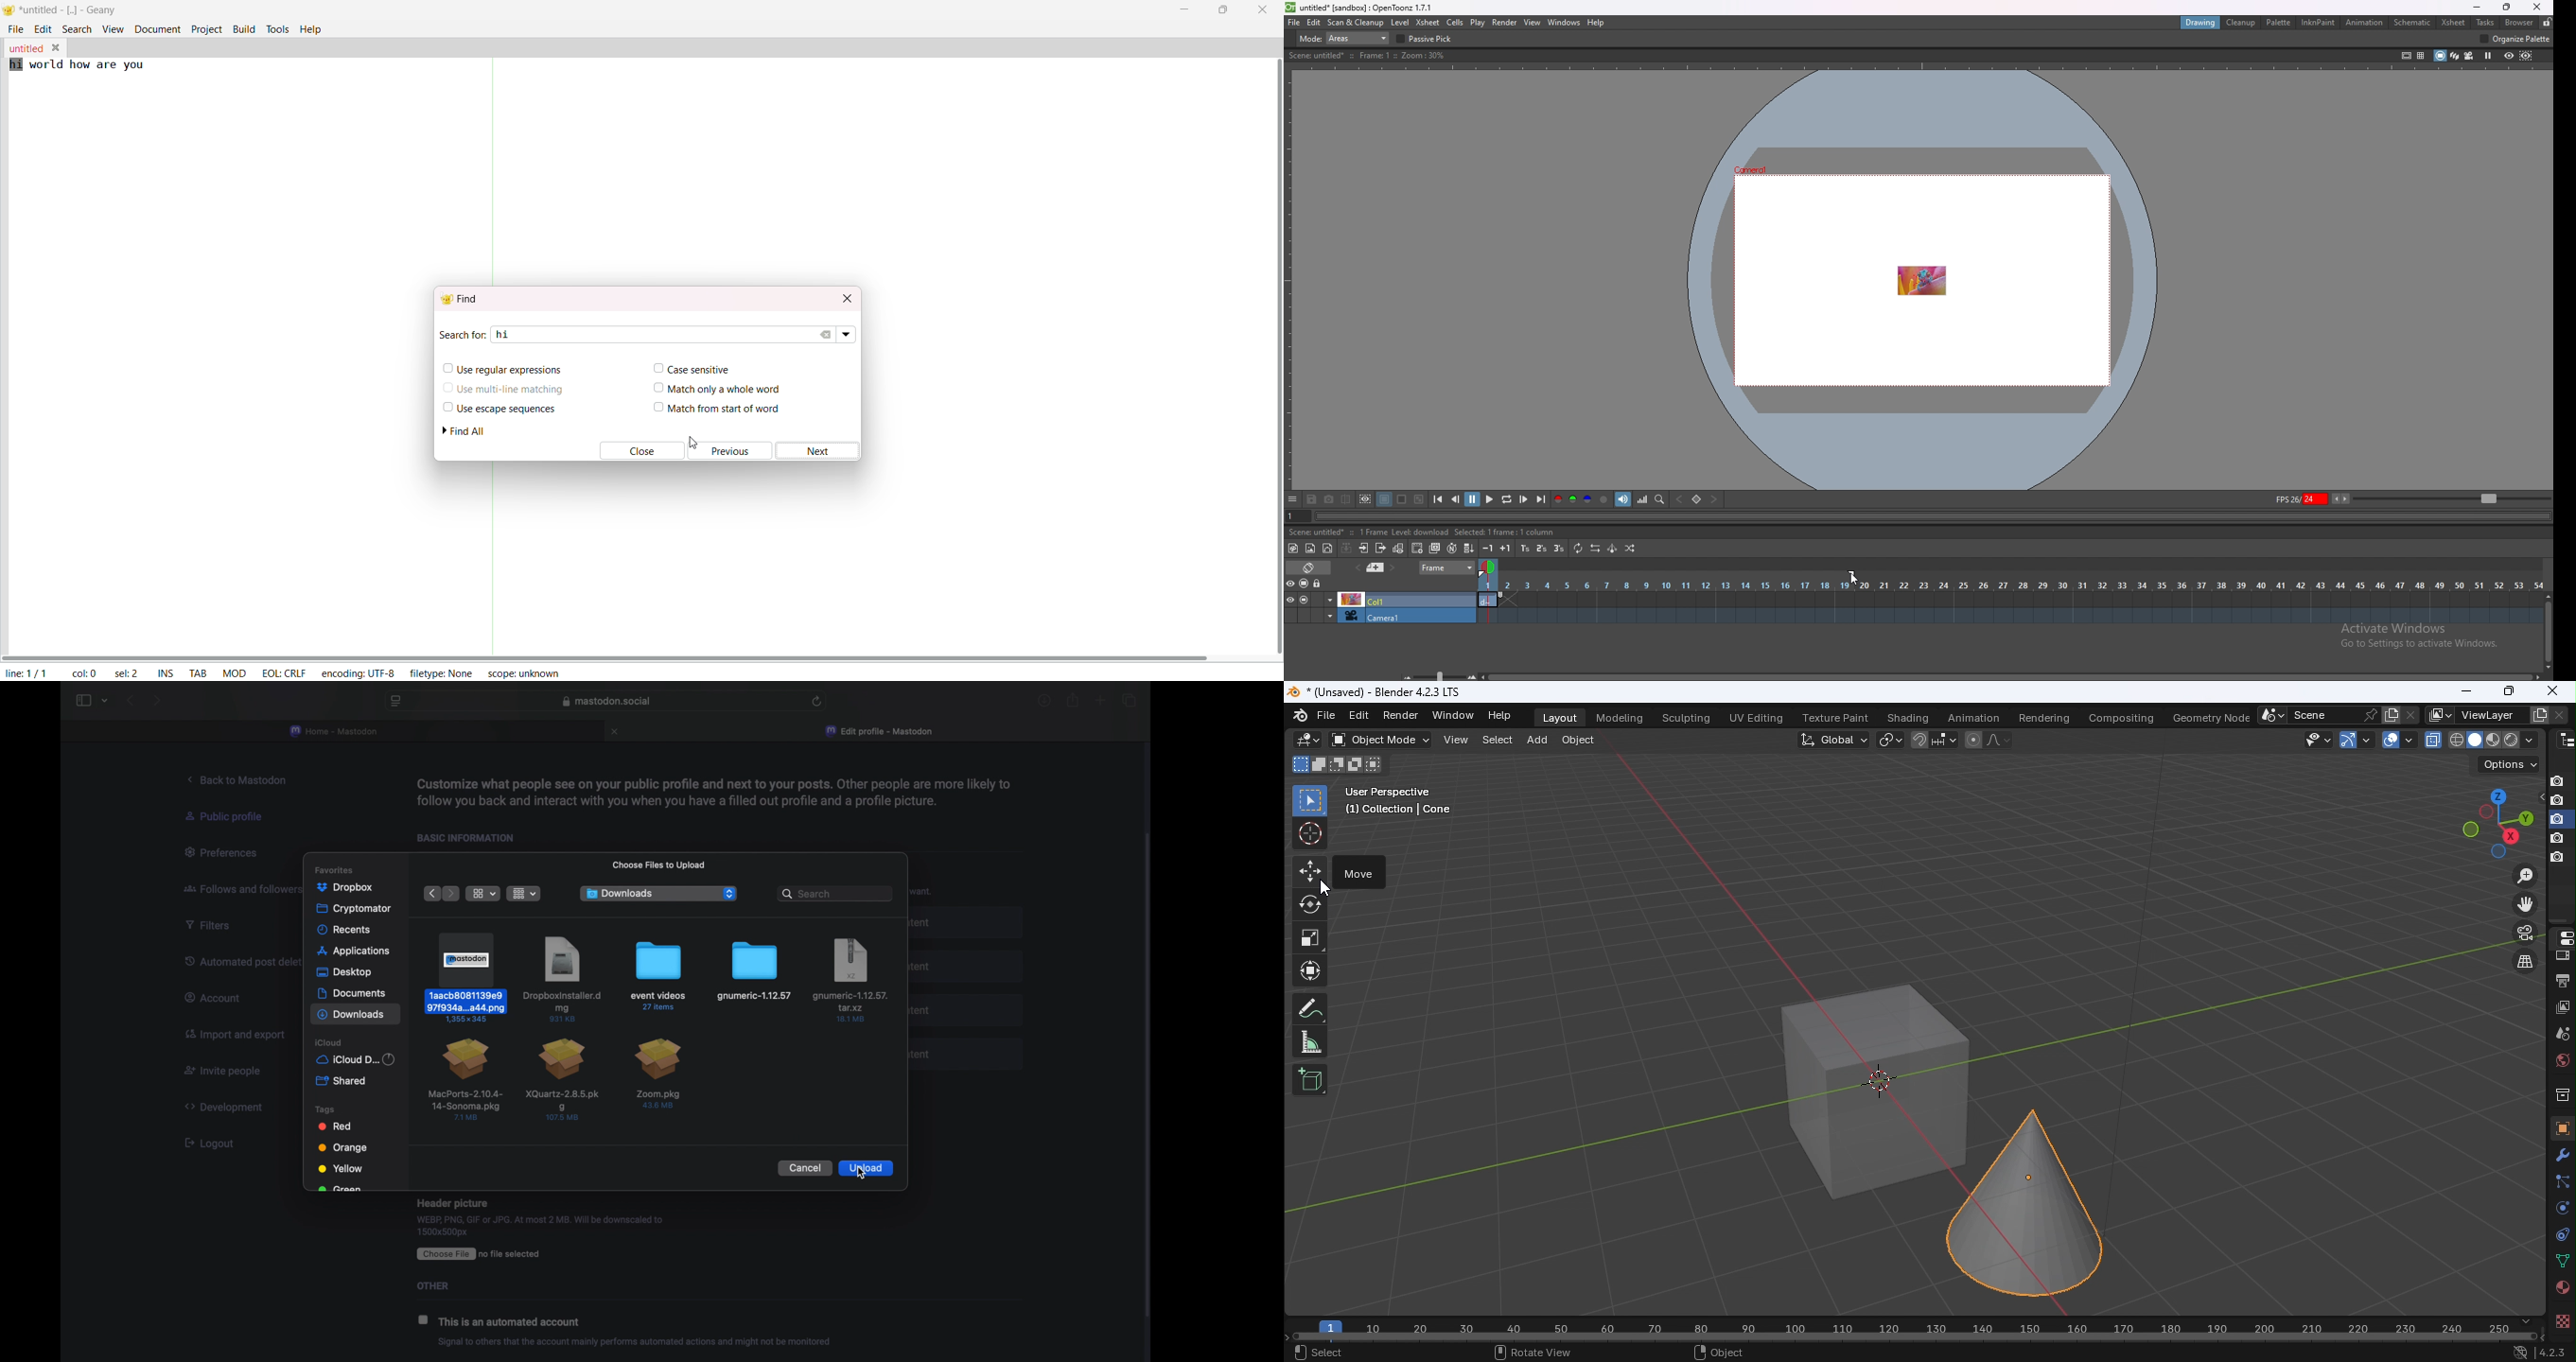  Describe the element at coordinates (354, 951) in the screenshot. I see `applications` at that location.